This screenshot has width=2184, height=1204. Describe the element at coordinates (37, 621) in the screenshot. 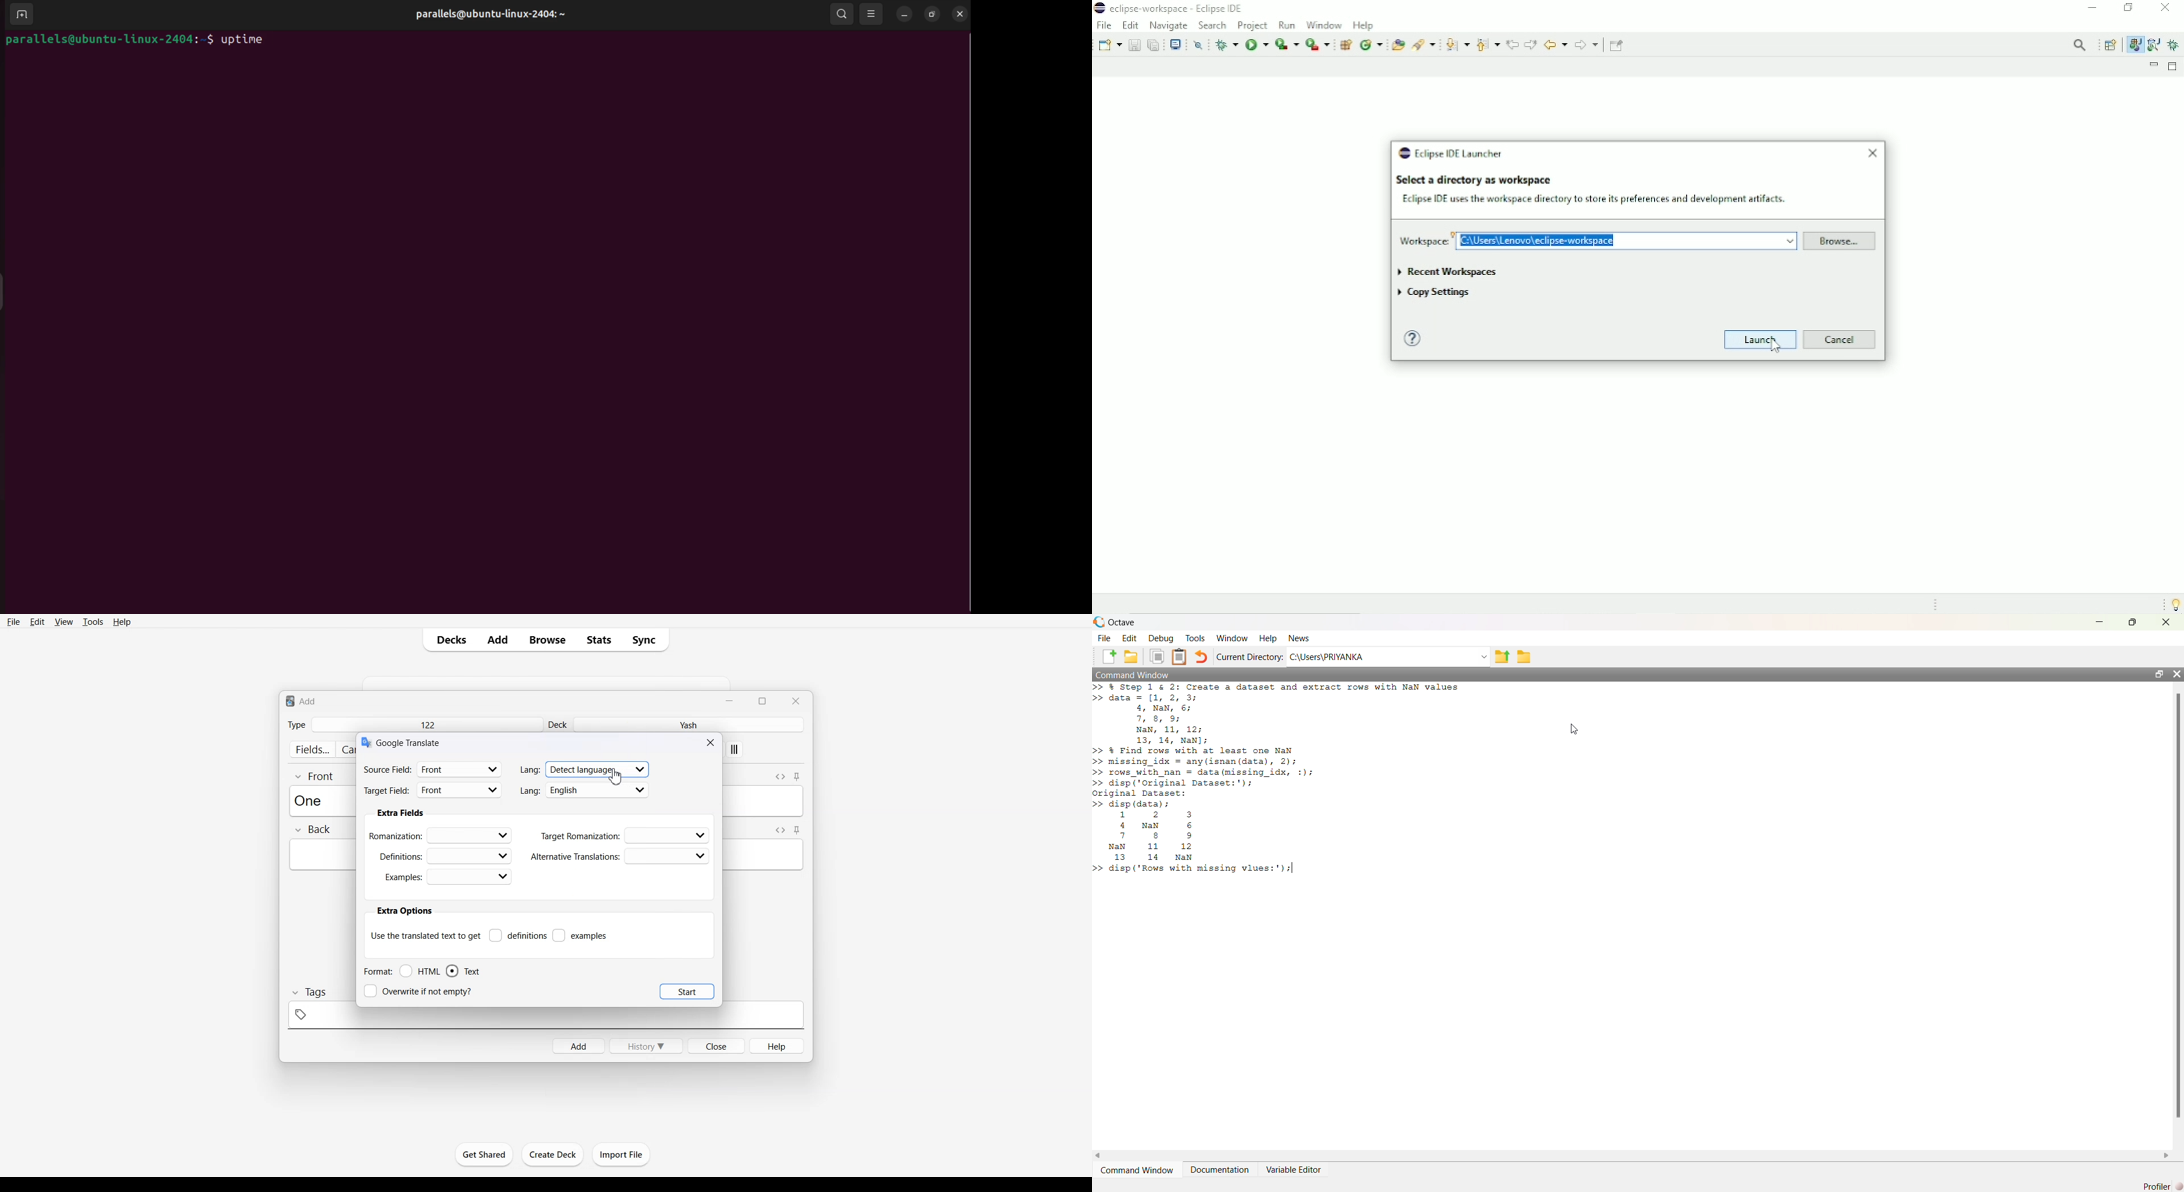

I see `Edit` at that location.